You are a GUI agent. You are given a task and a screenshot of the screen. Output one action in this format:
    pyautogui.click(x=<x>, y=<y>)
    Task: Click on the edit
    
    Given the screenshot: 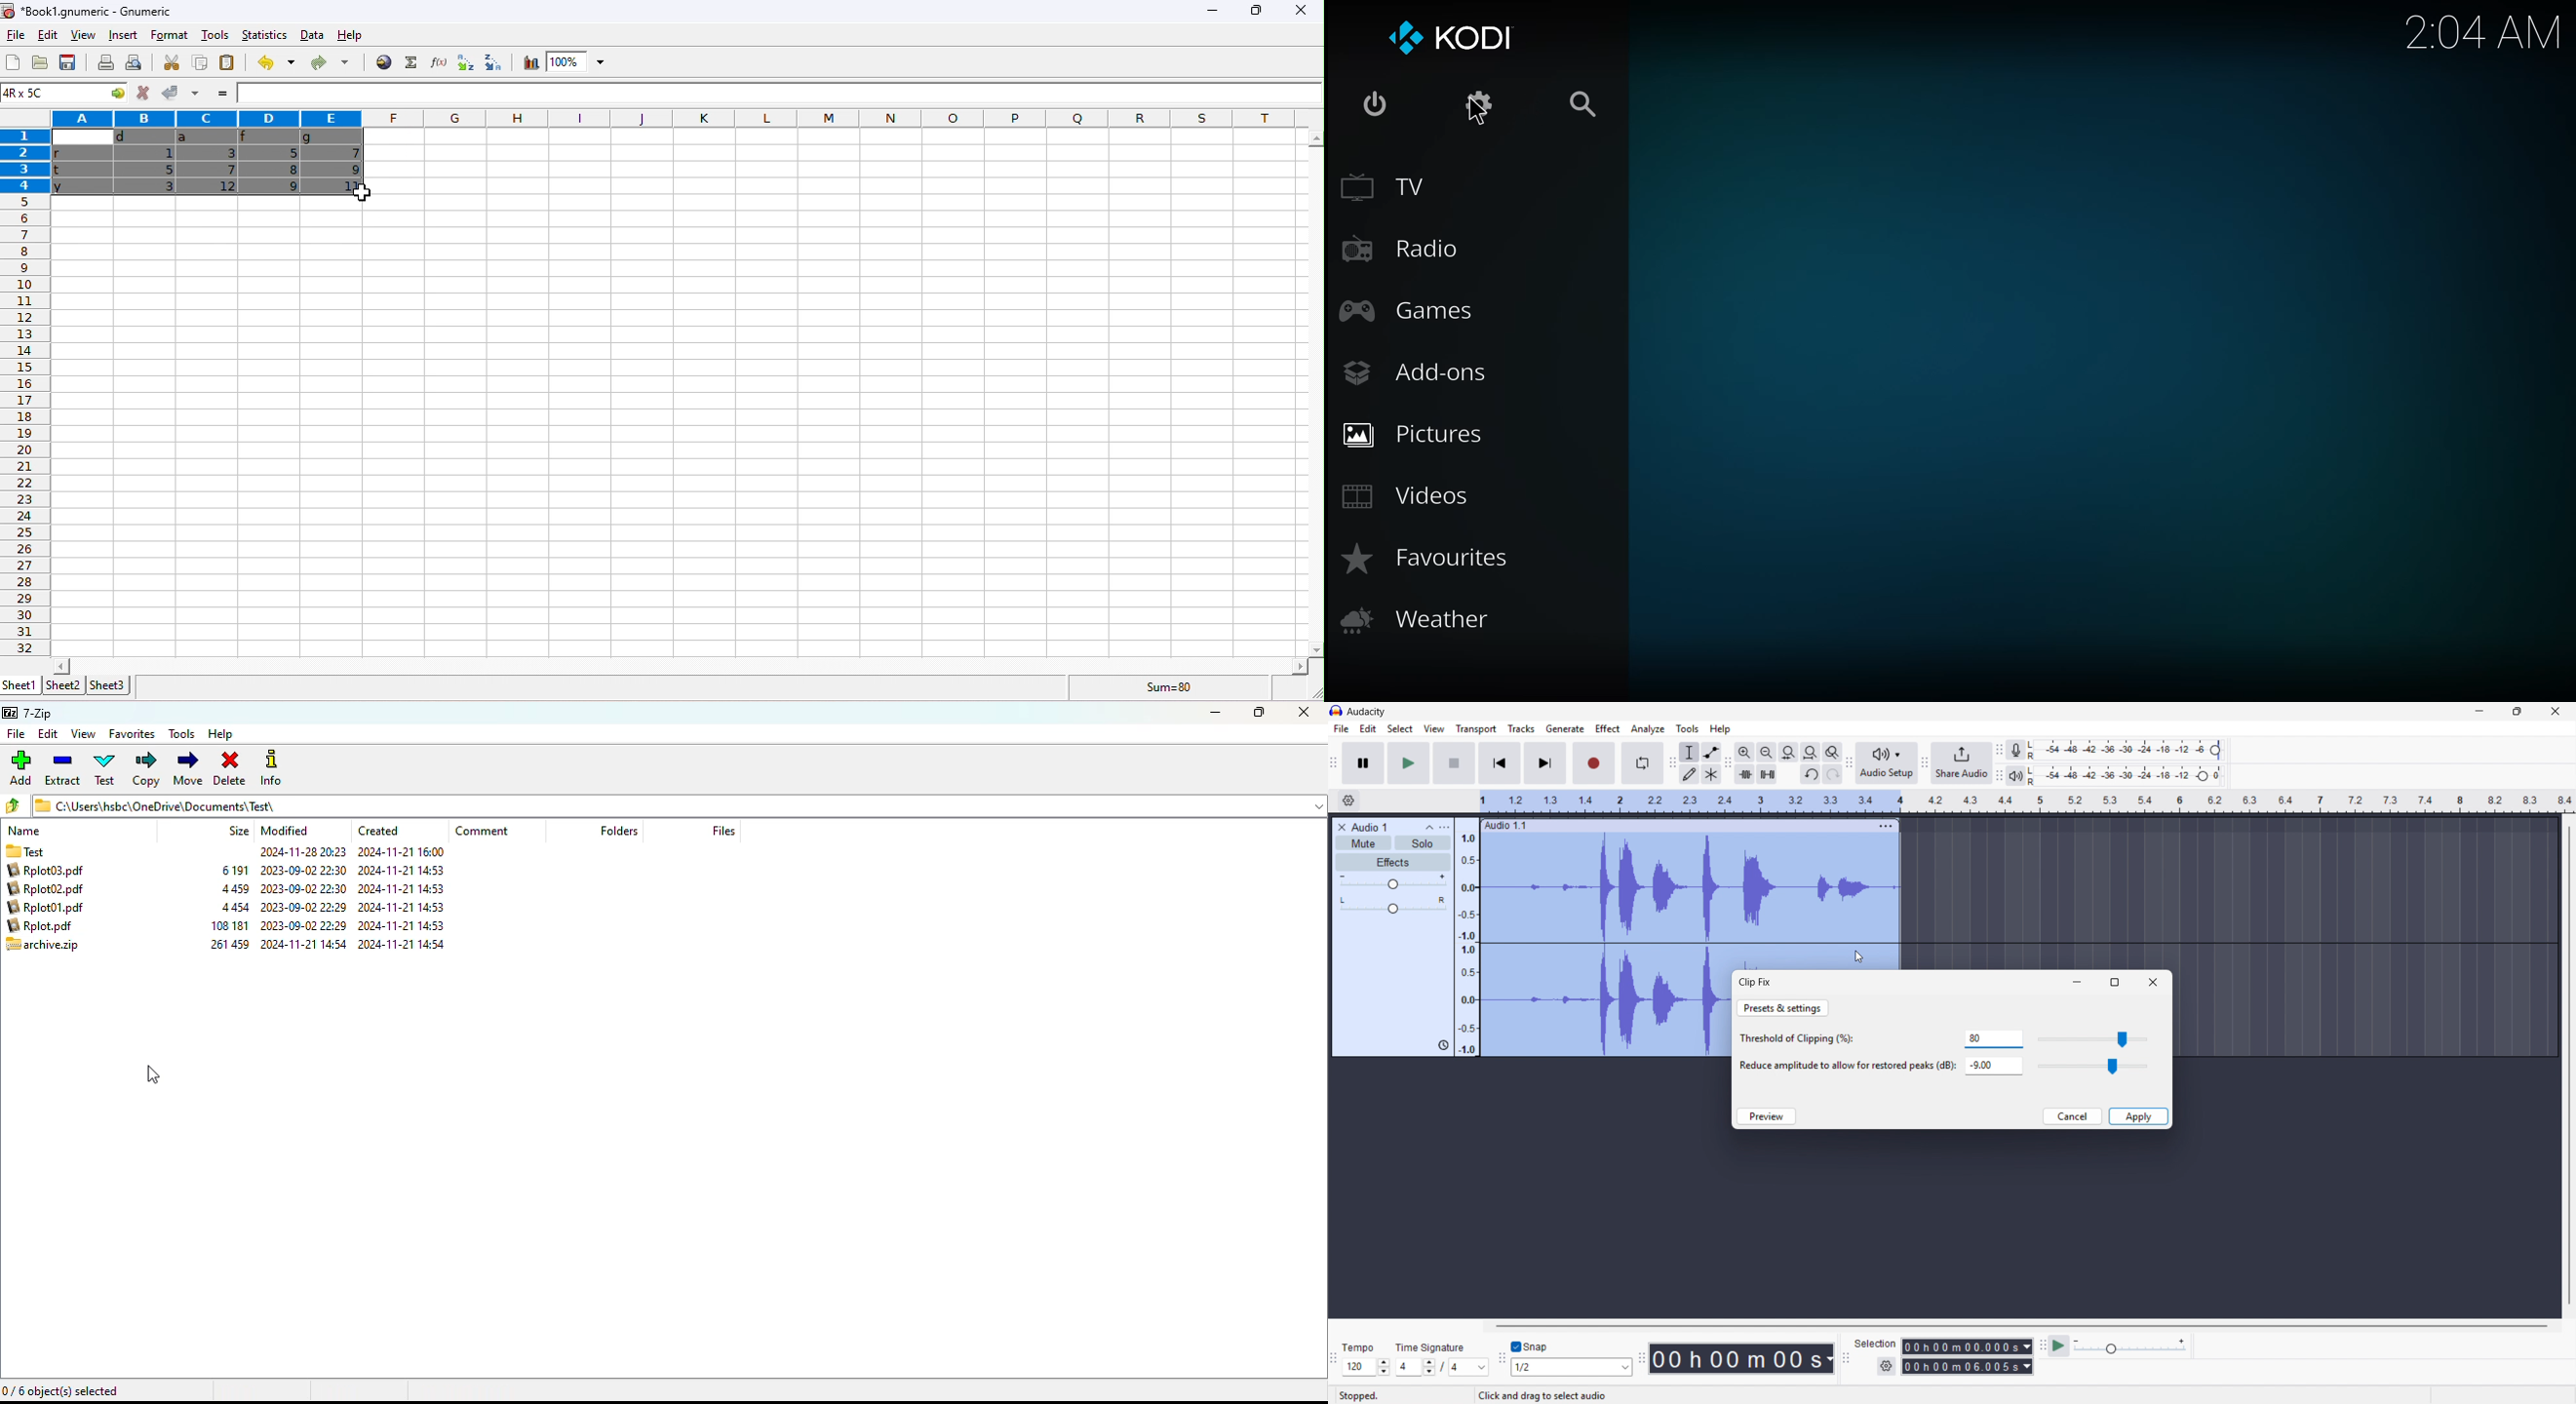 What is the action you would take?
    pyautogui.click(x=49, y=734)
    